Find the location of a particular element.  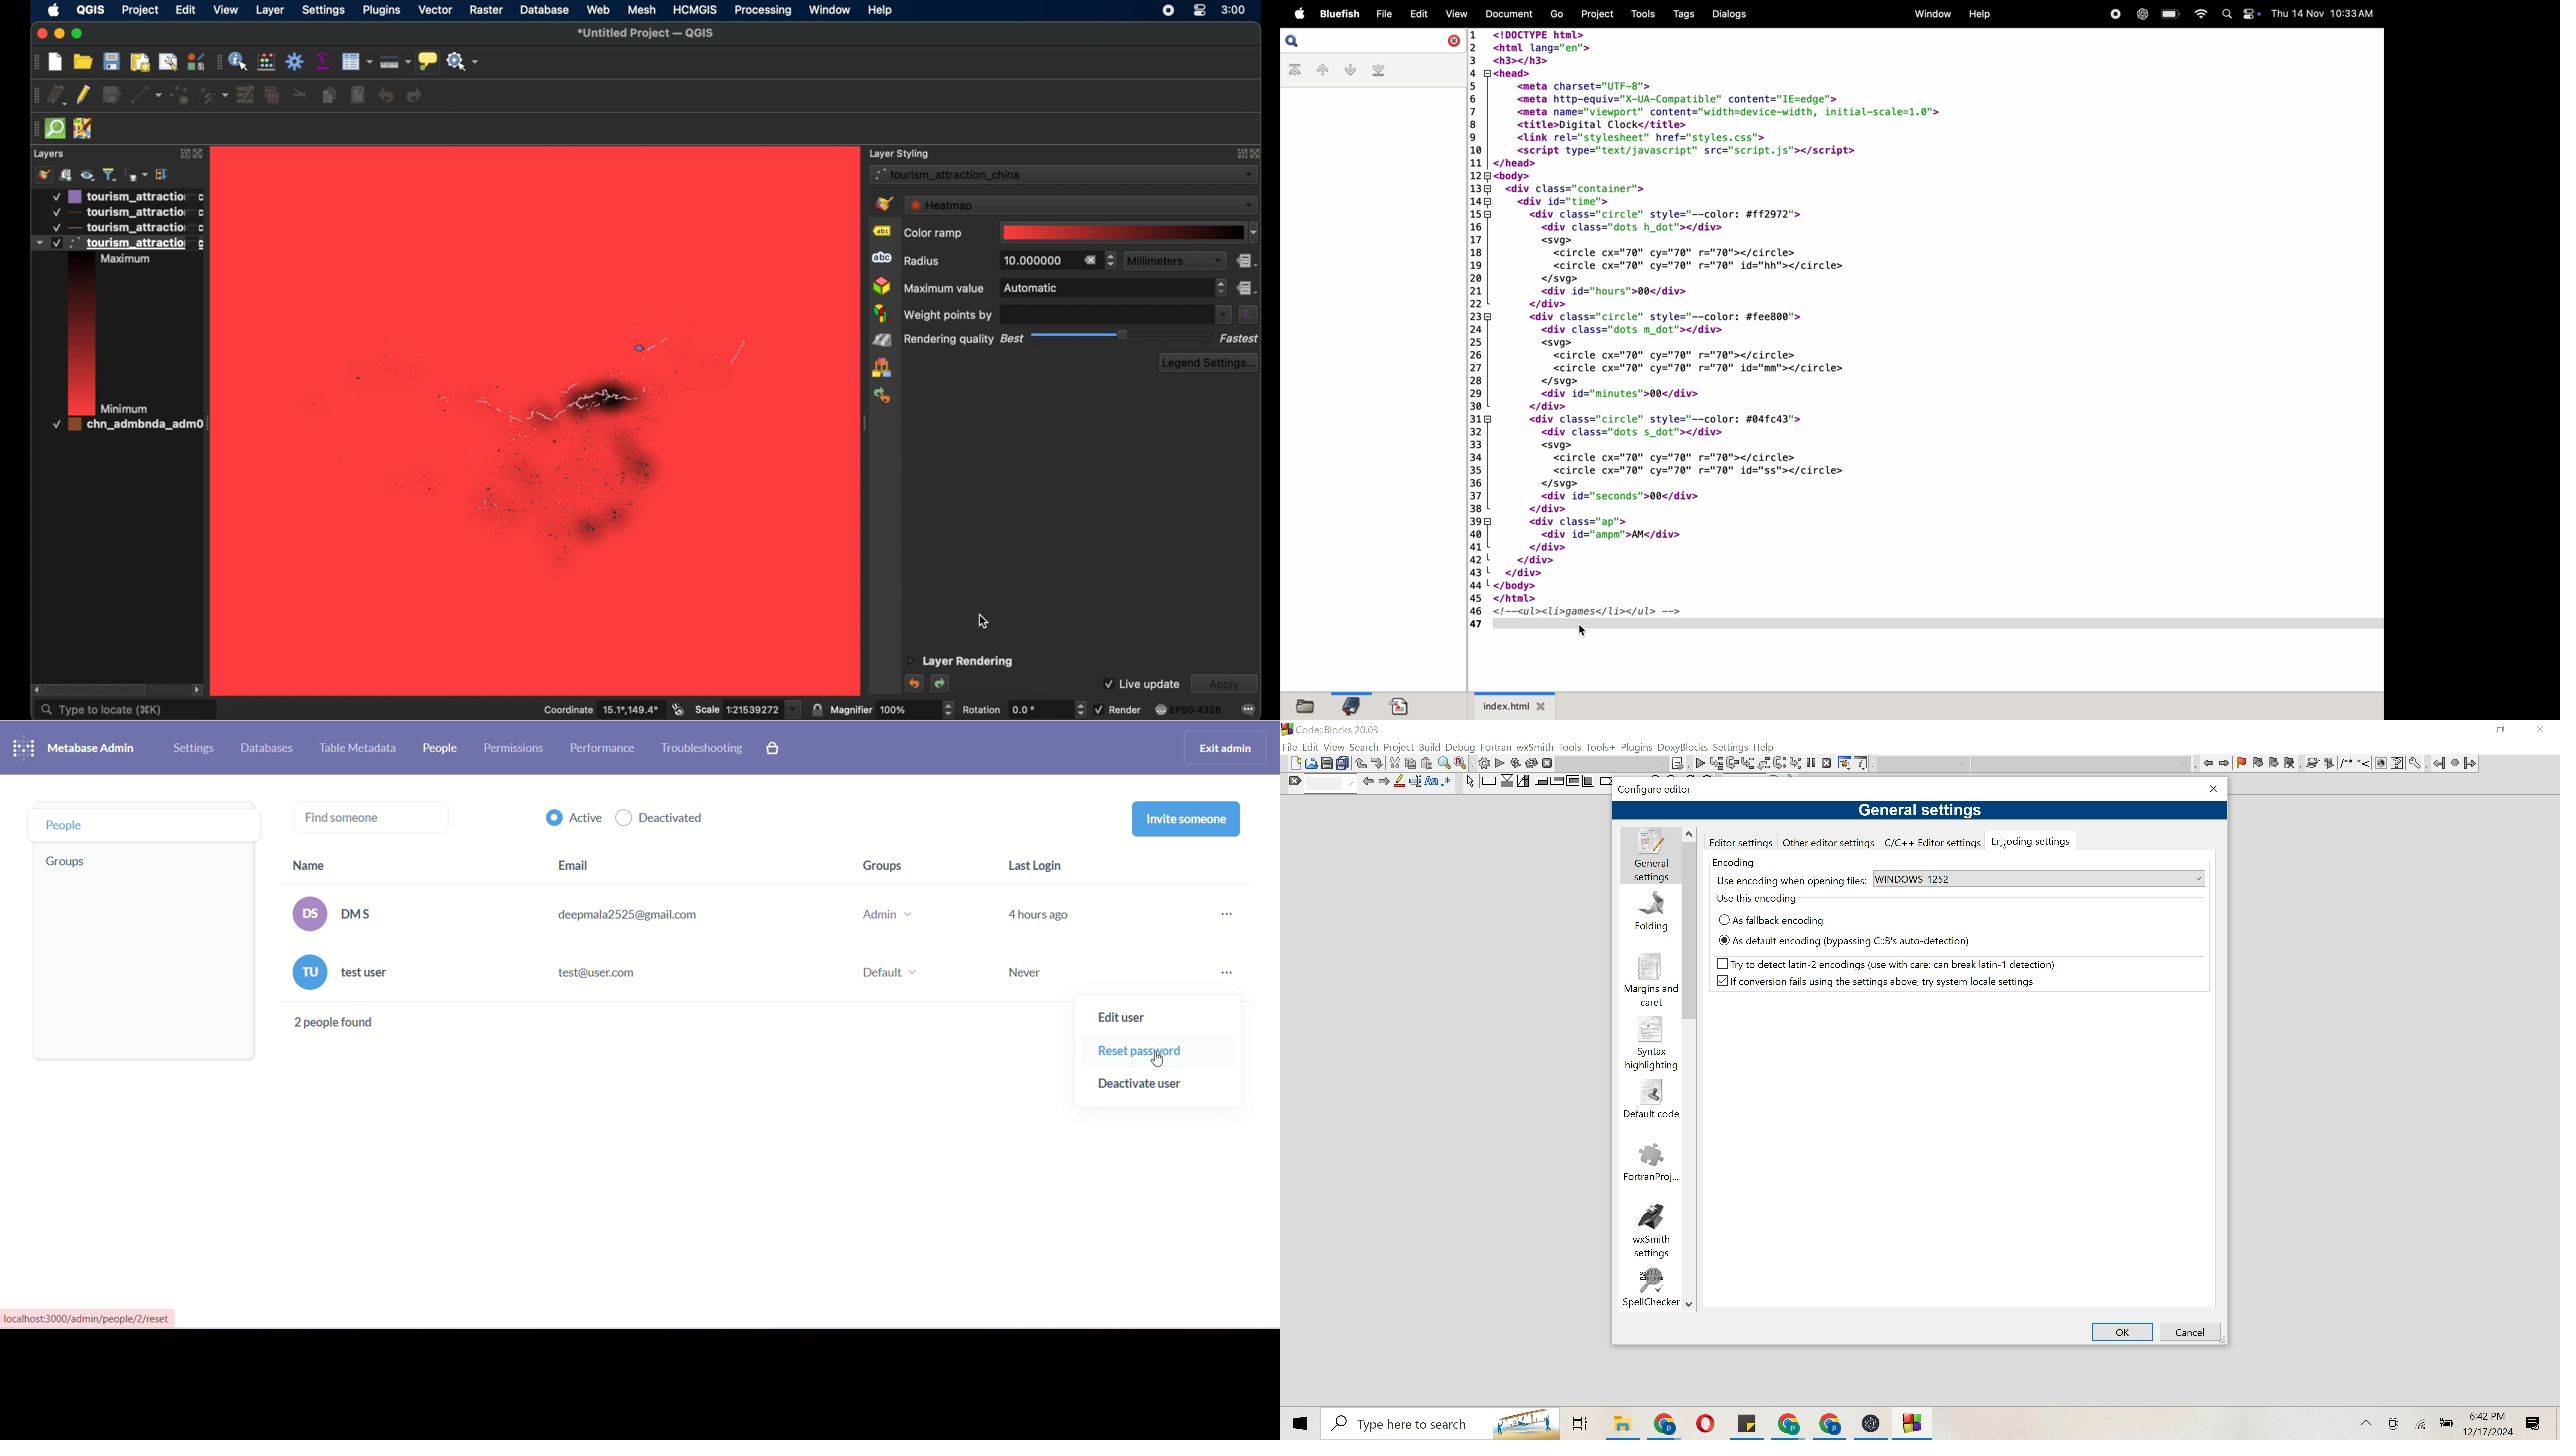

show statistical summary is located at coordinates (323, 61).